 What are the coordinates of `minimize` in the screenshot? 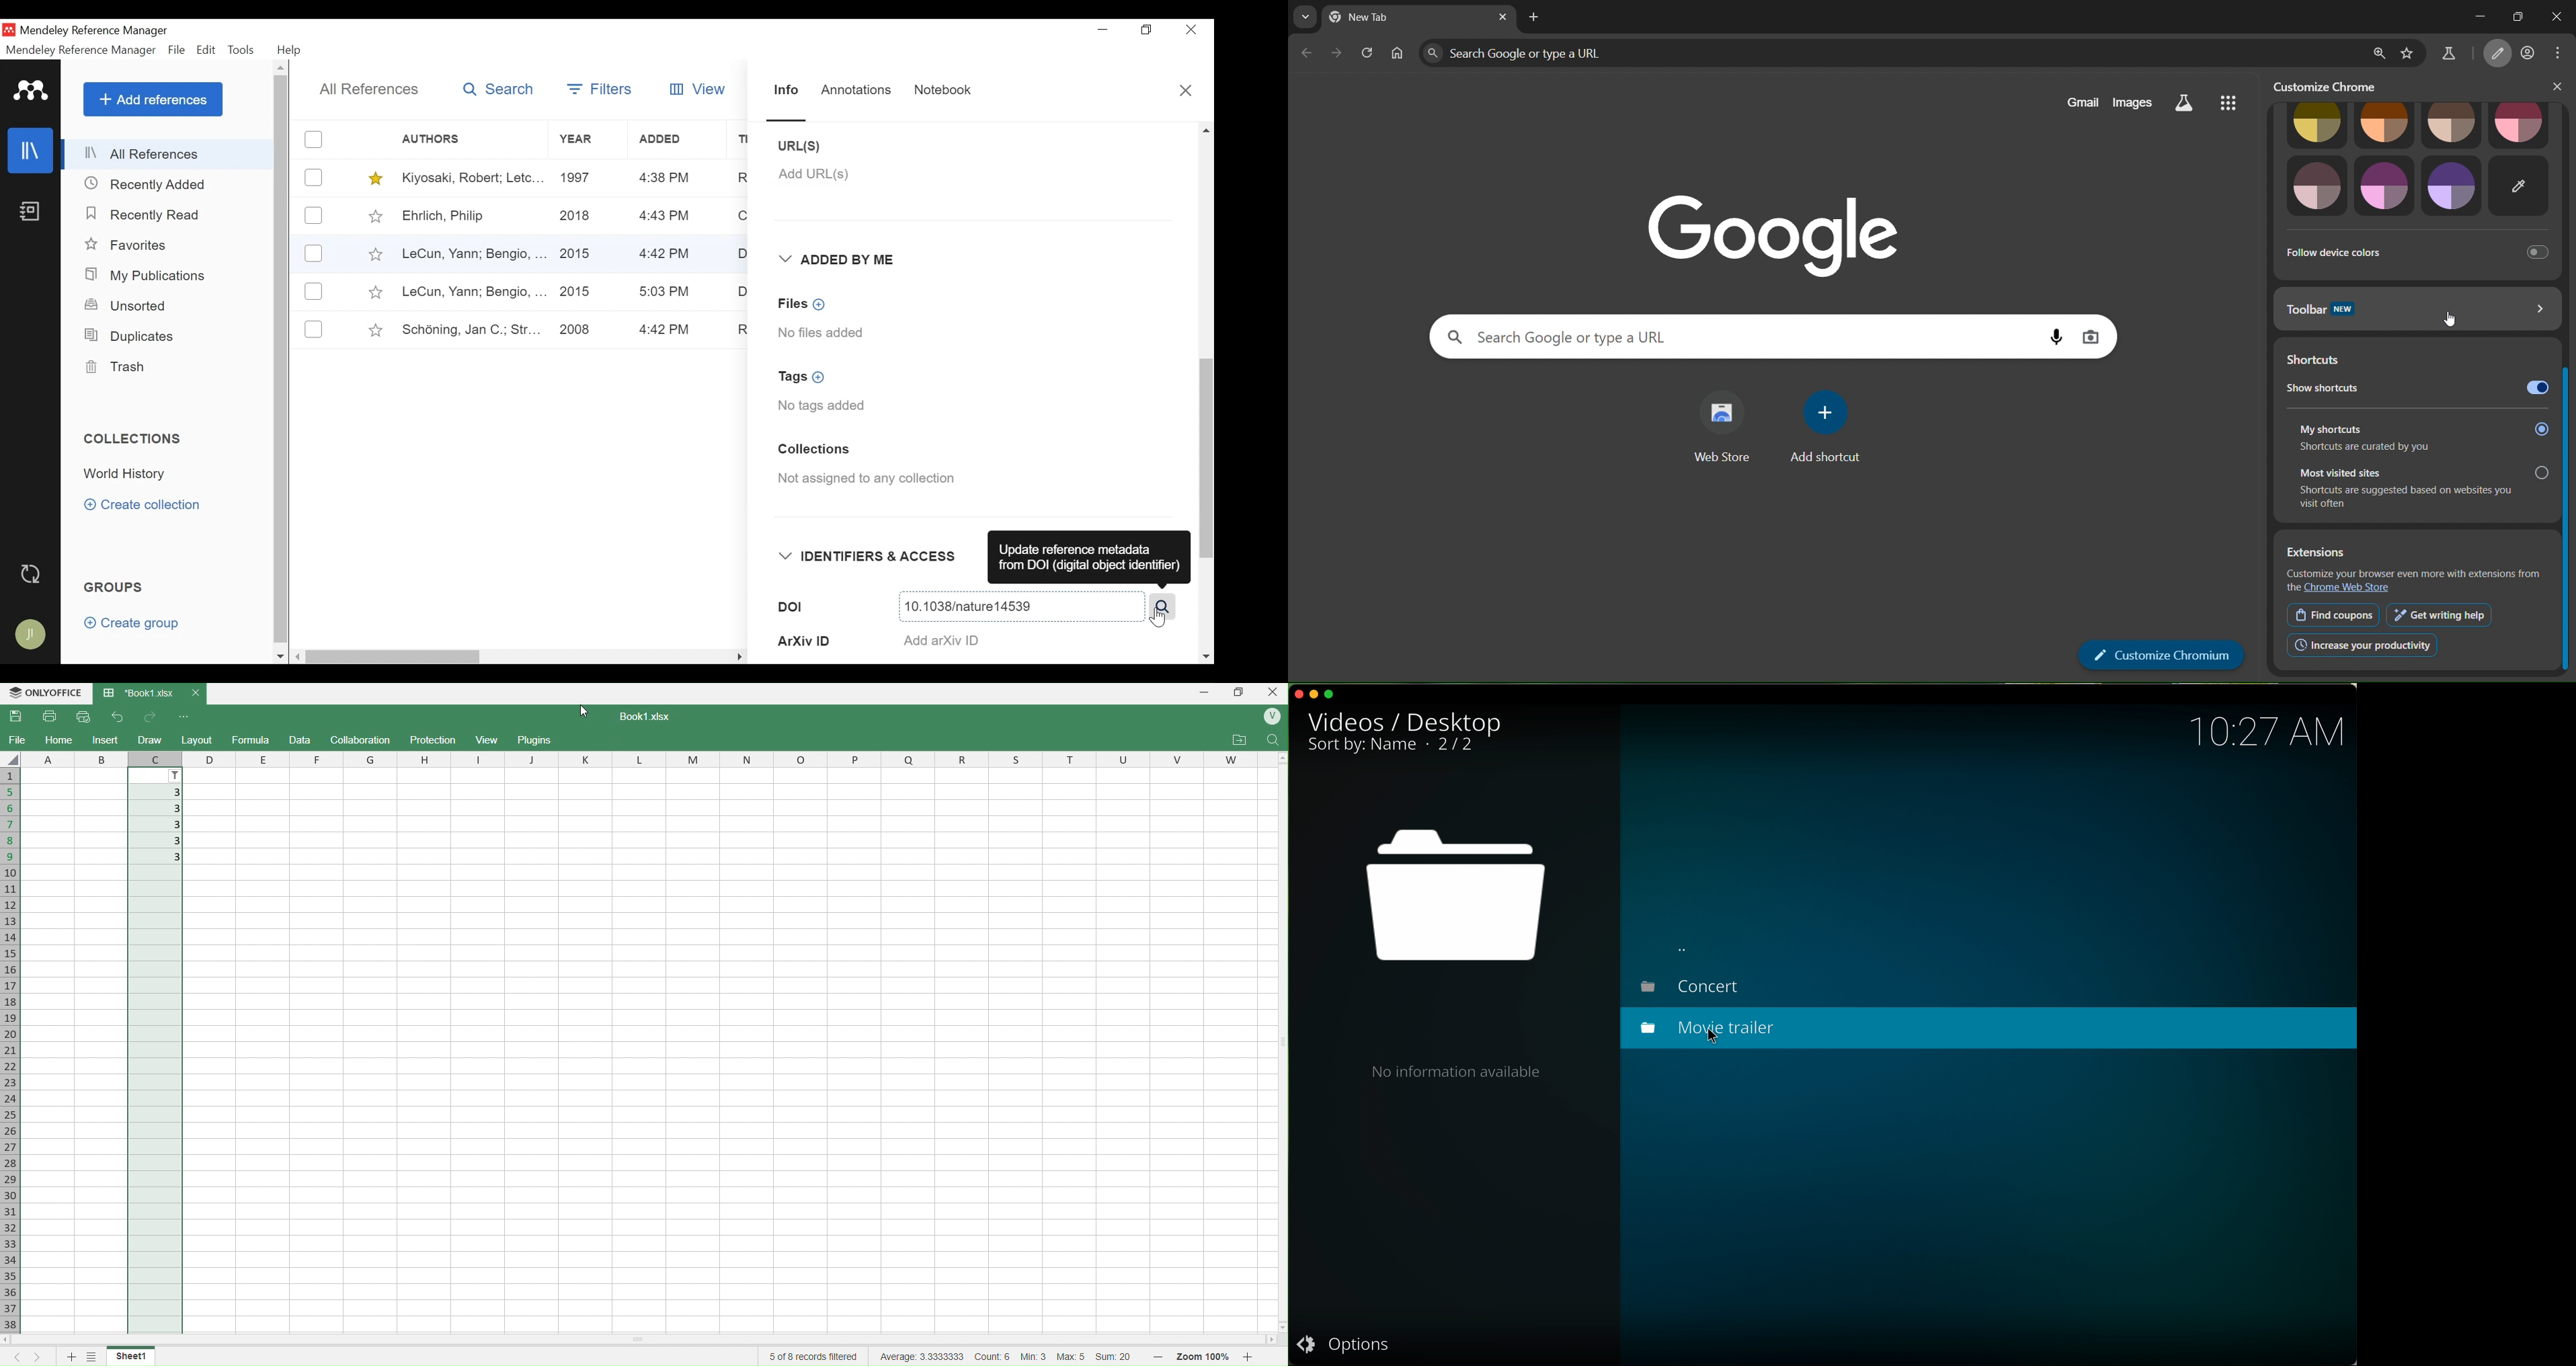 It's located at (1104, 29).